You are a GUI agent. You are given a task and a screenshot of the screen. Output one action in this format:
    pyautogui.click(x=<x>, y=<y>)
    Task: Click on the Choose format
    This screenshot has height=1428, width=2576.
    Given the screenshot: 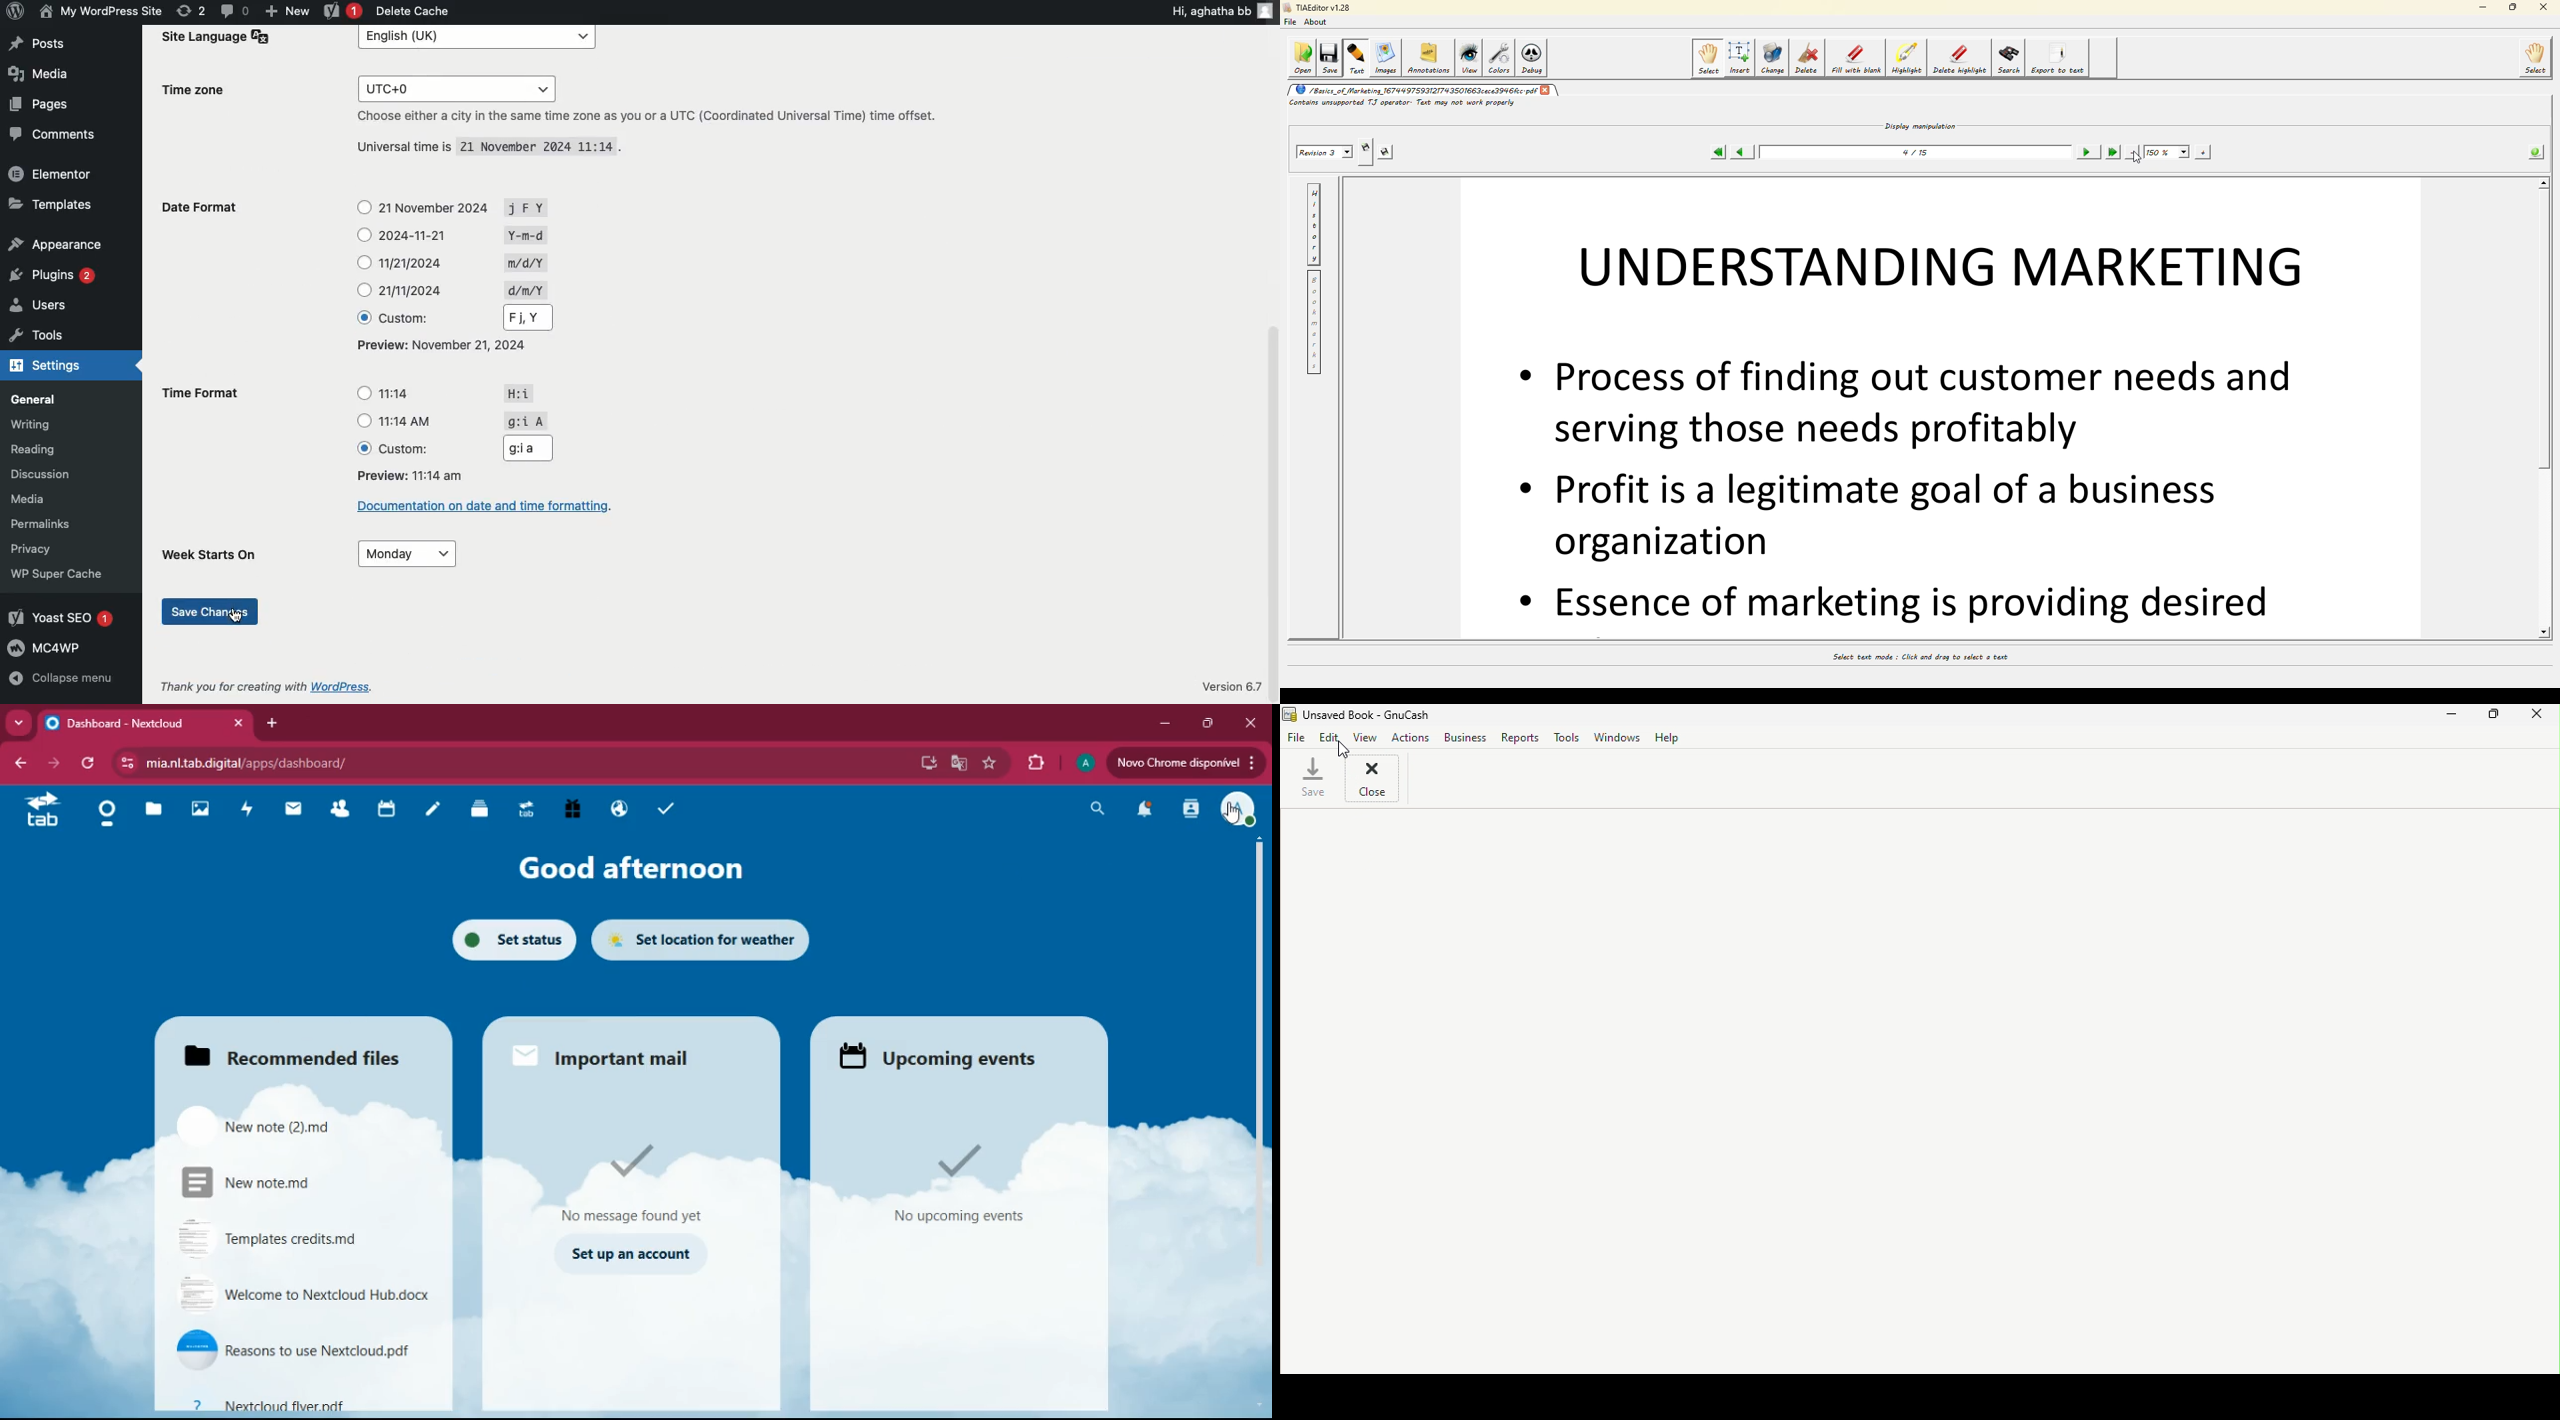 What is the action you would take?
    pyautogui.click(x=364, y=417)
    